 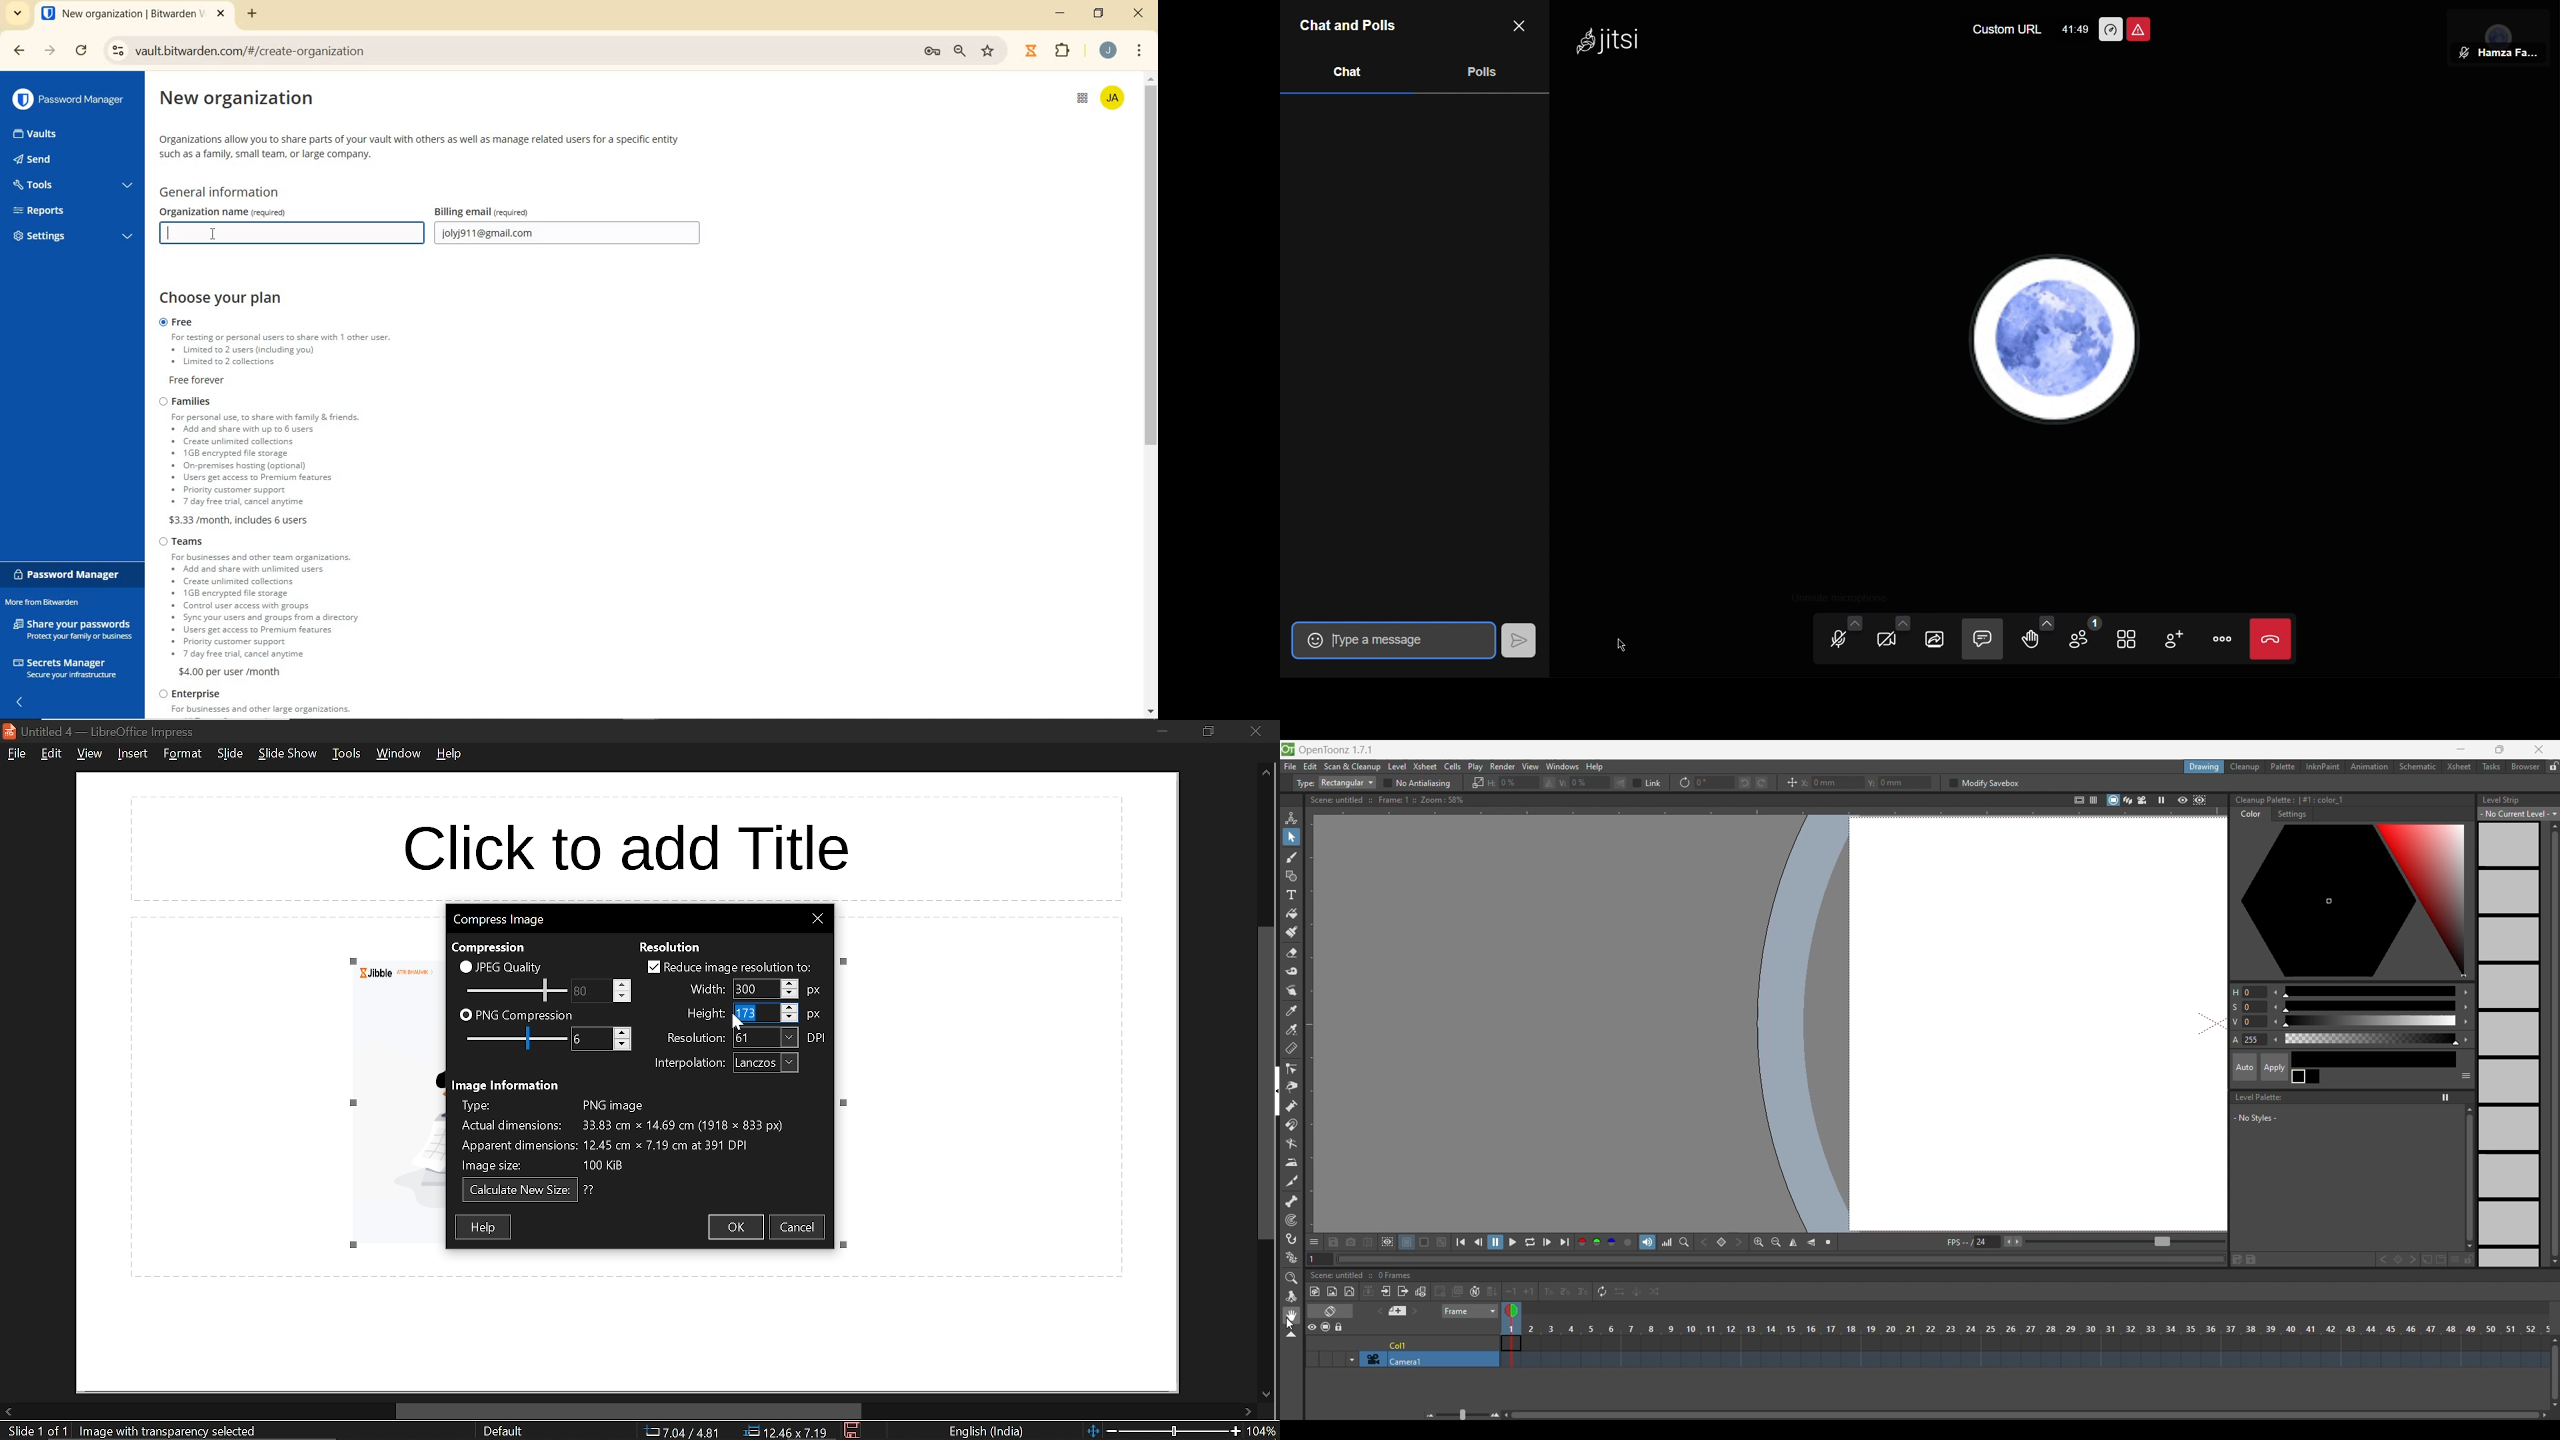 I want to click on Black background, so click(x=1424, y=1242).